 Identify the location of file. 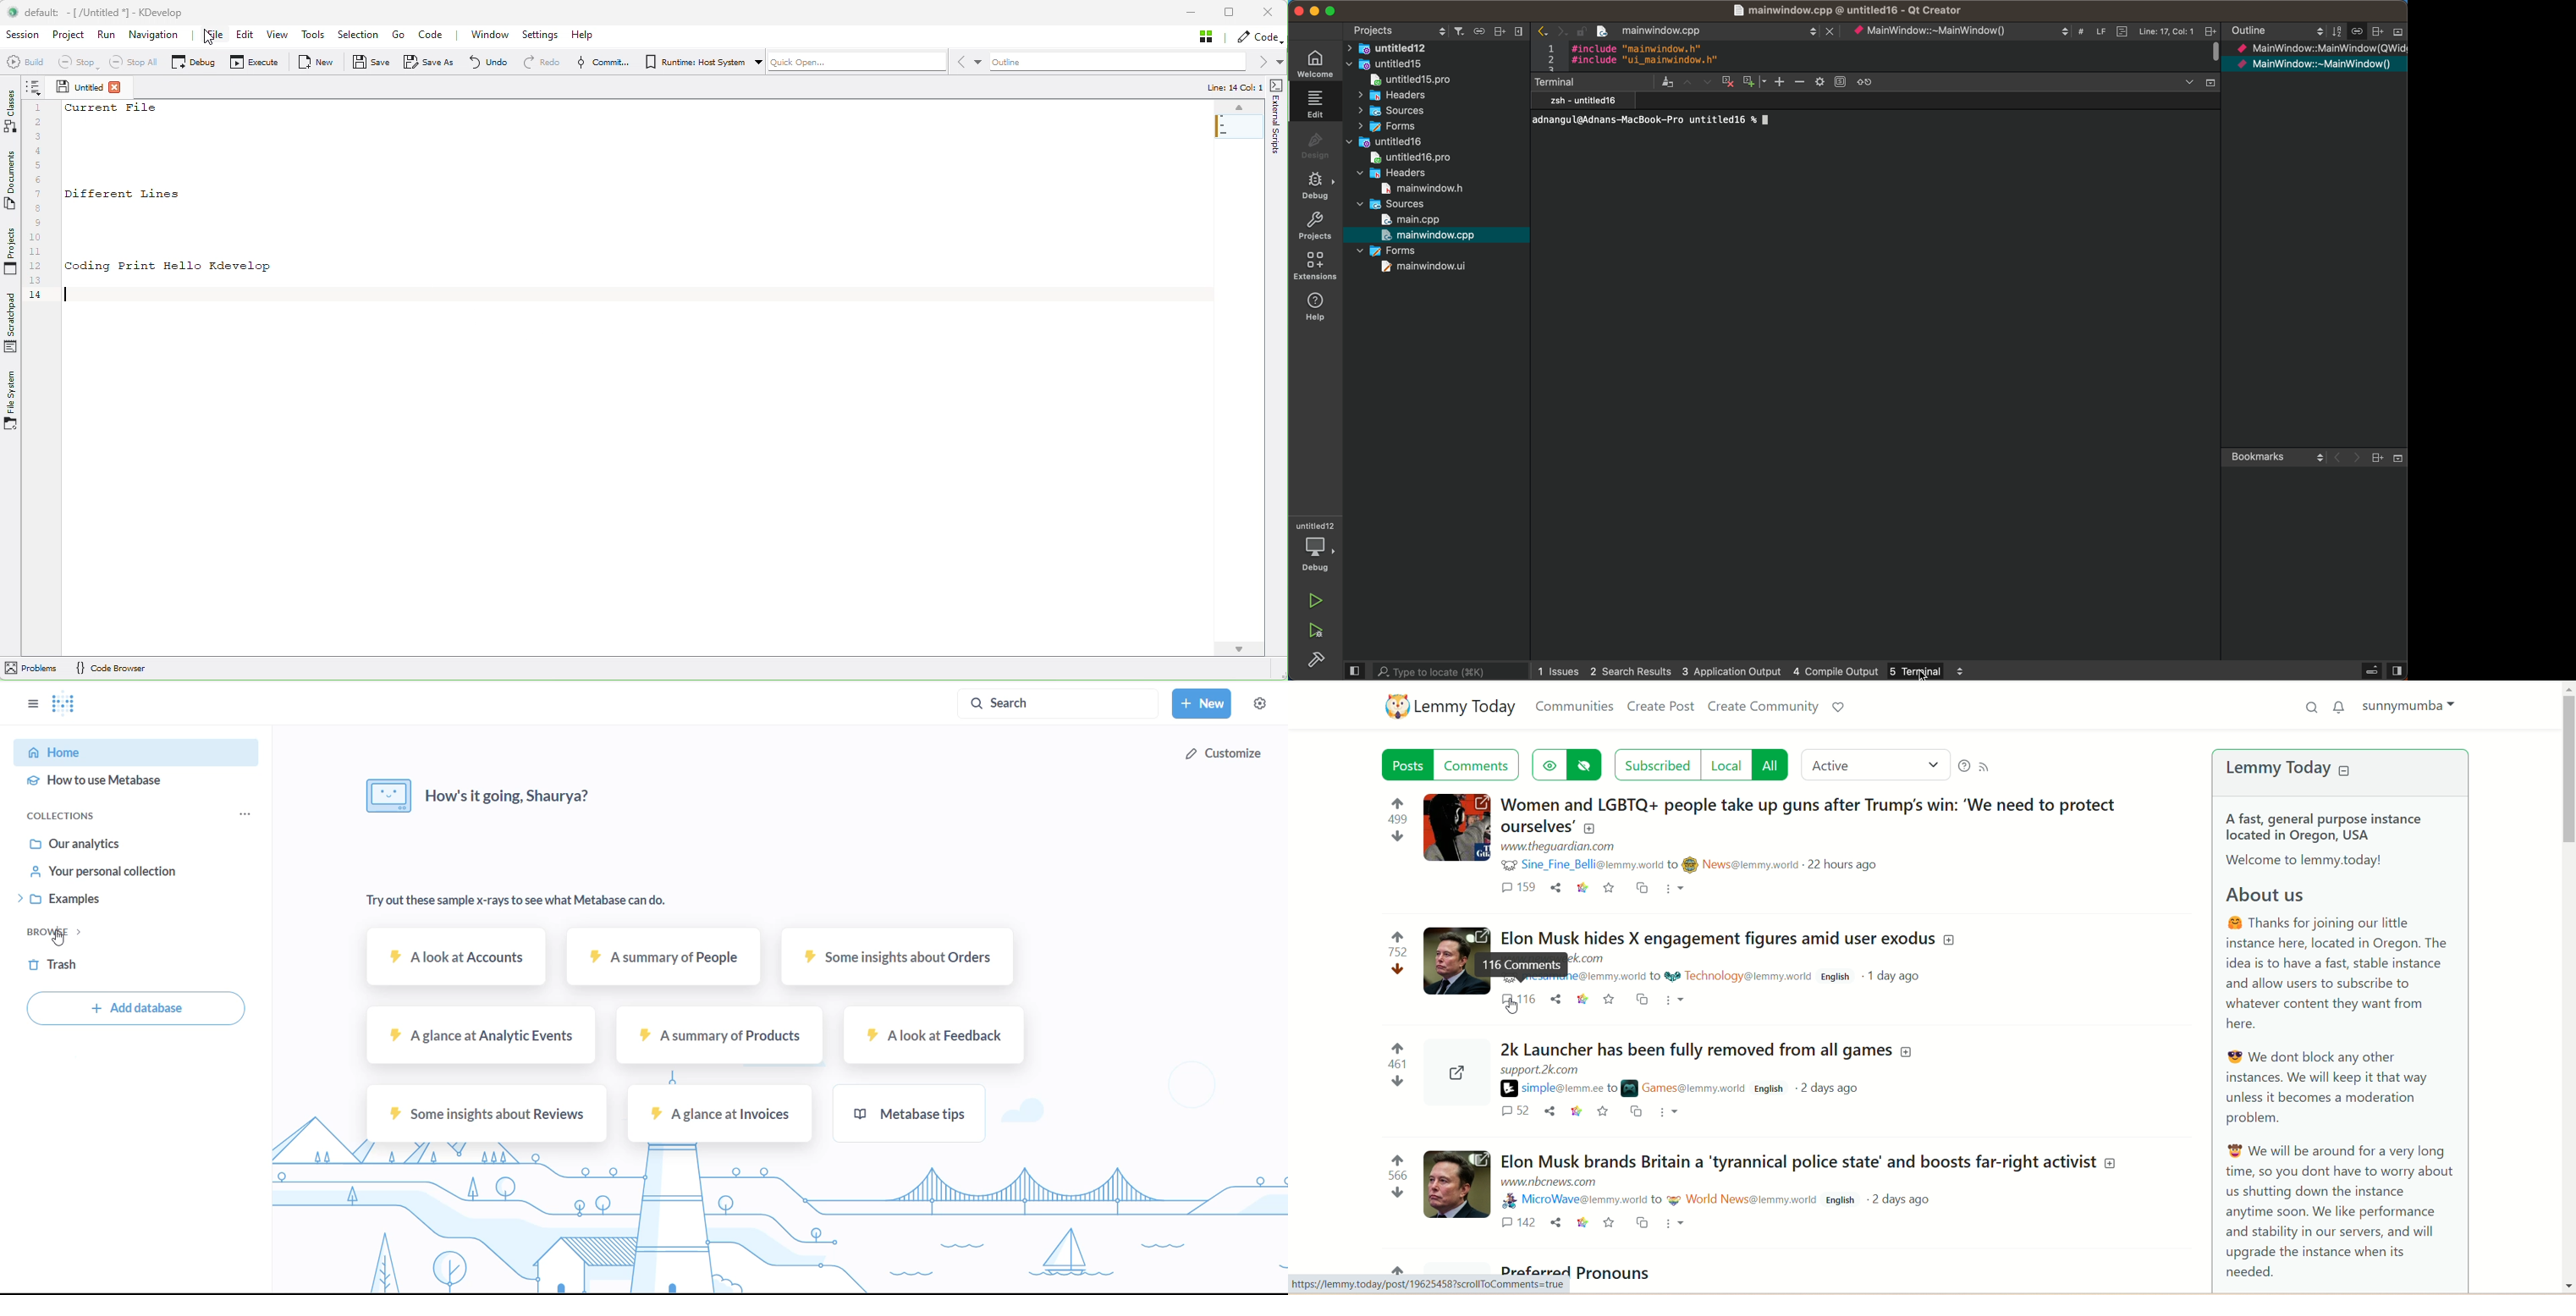
(1425, 188).